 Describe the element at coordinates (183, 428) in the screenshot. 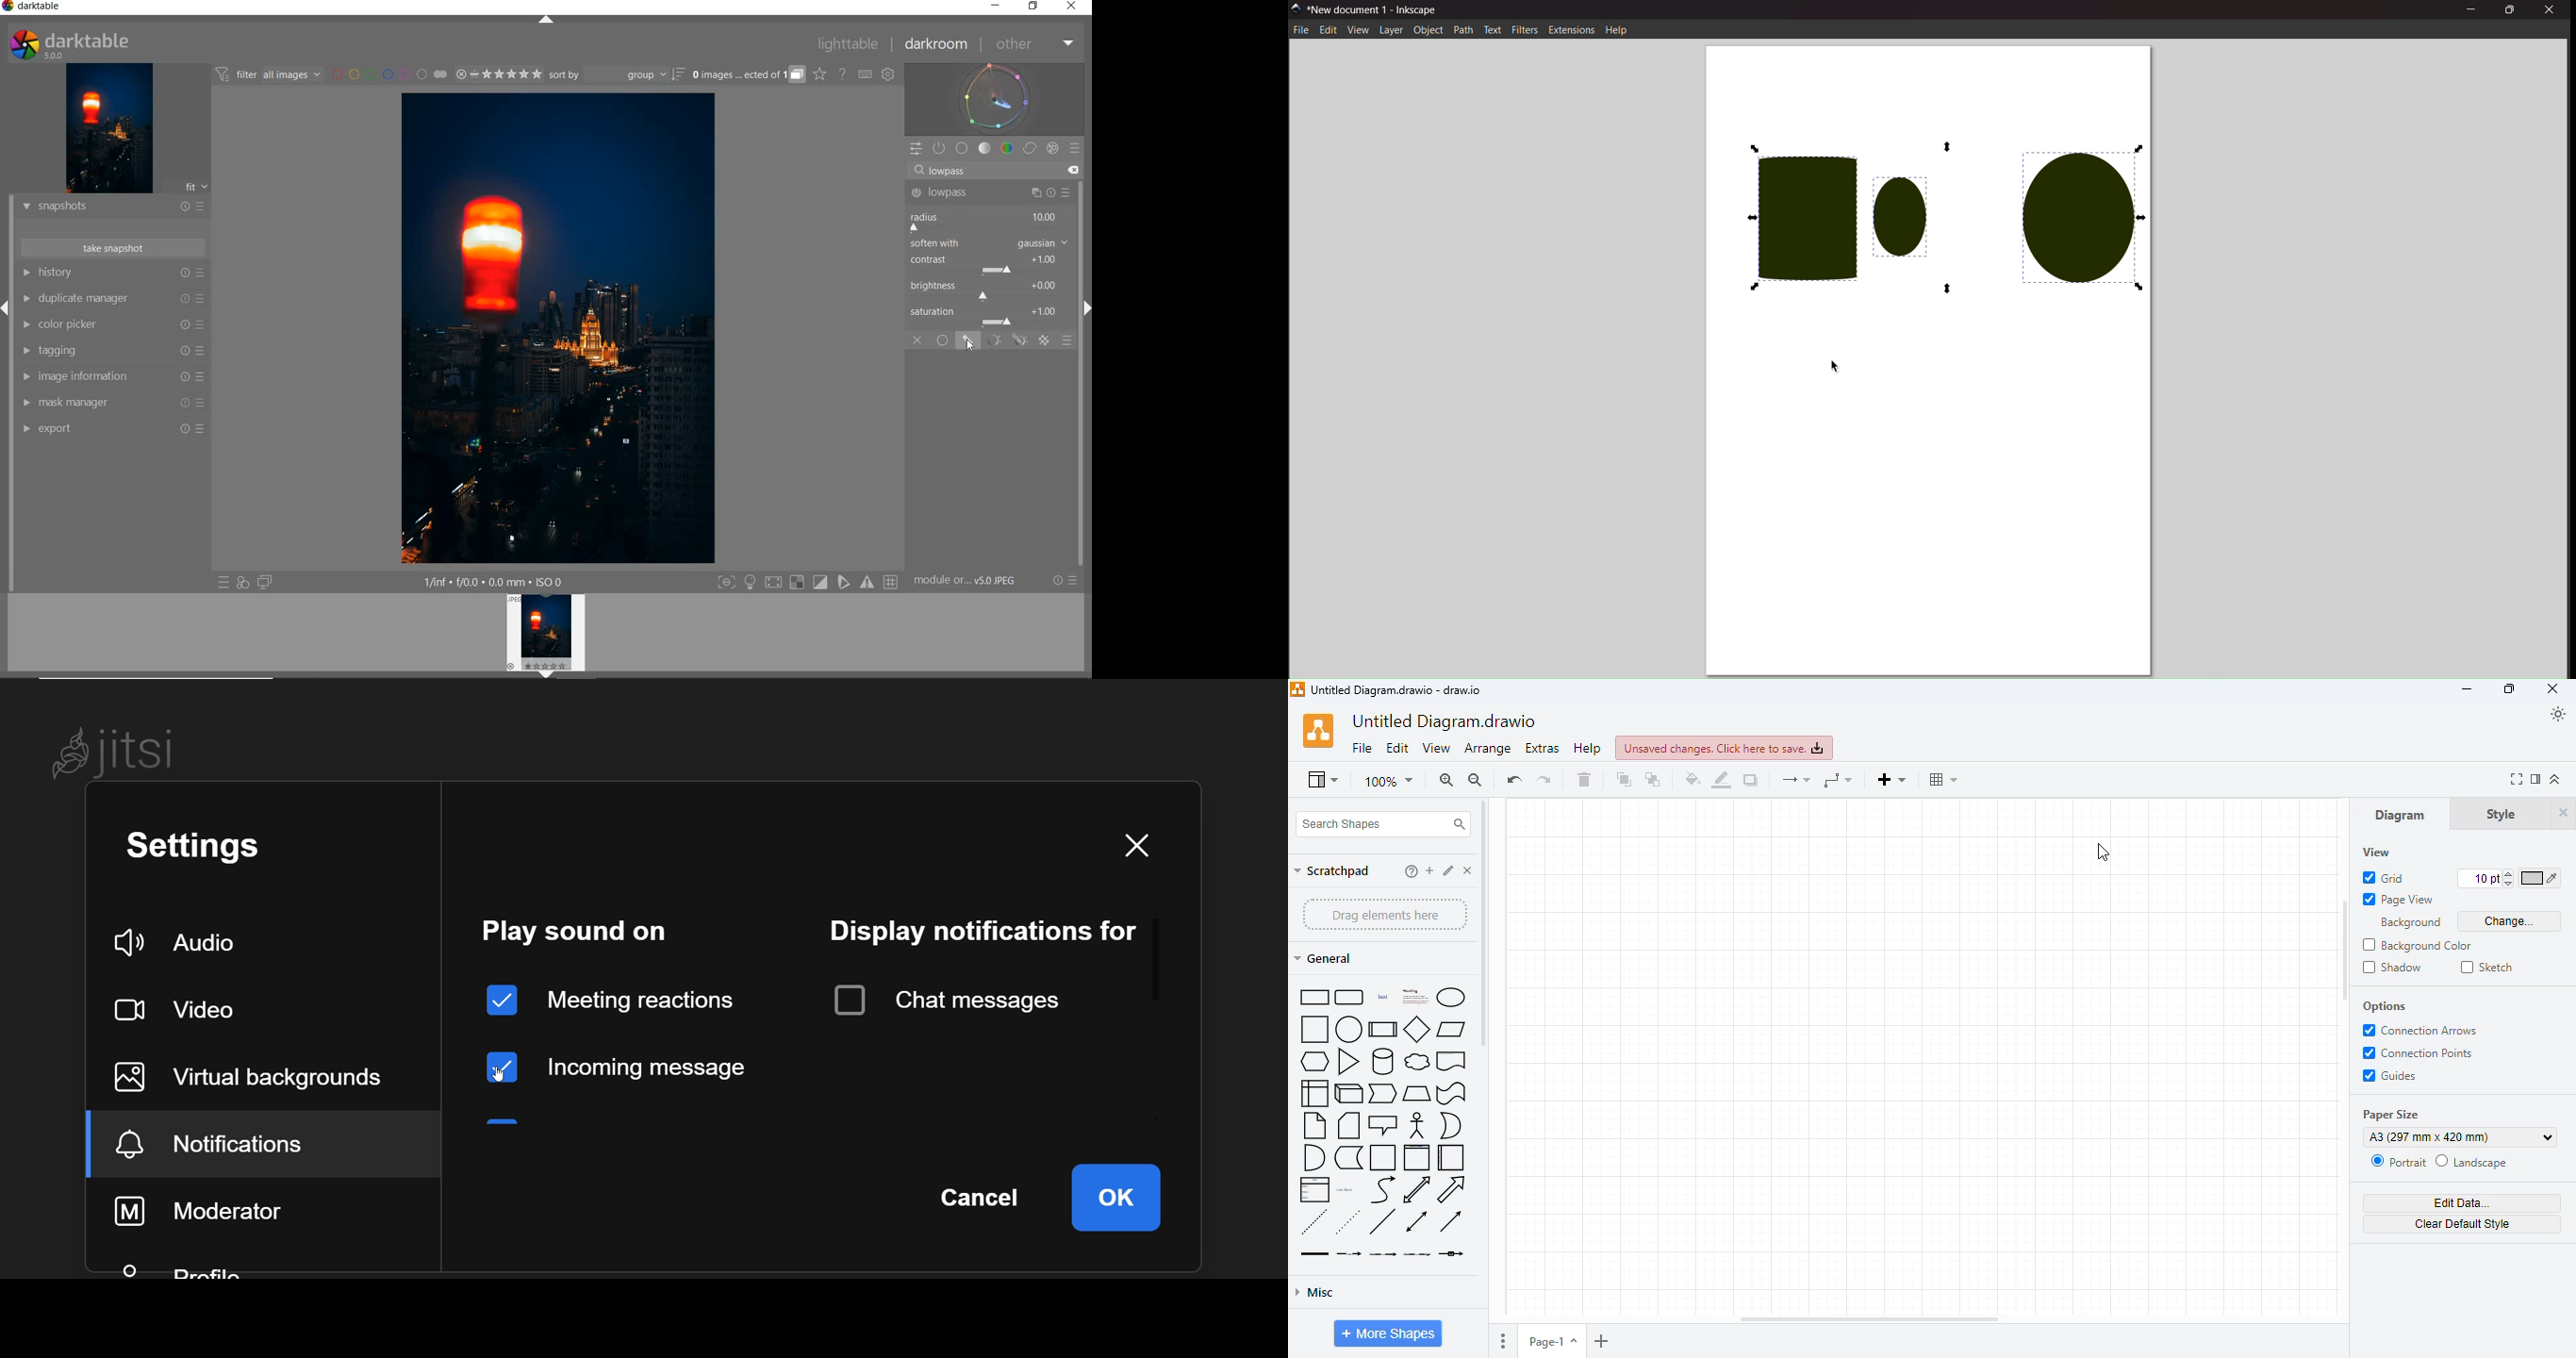

I see `Reset` at that location.